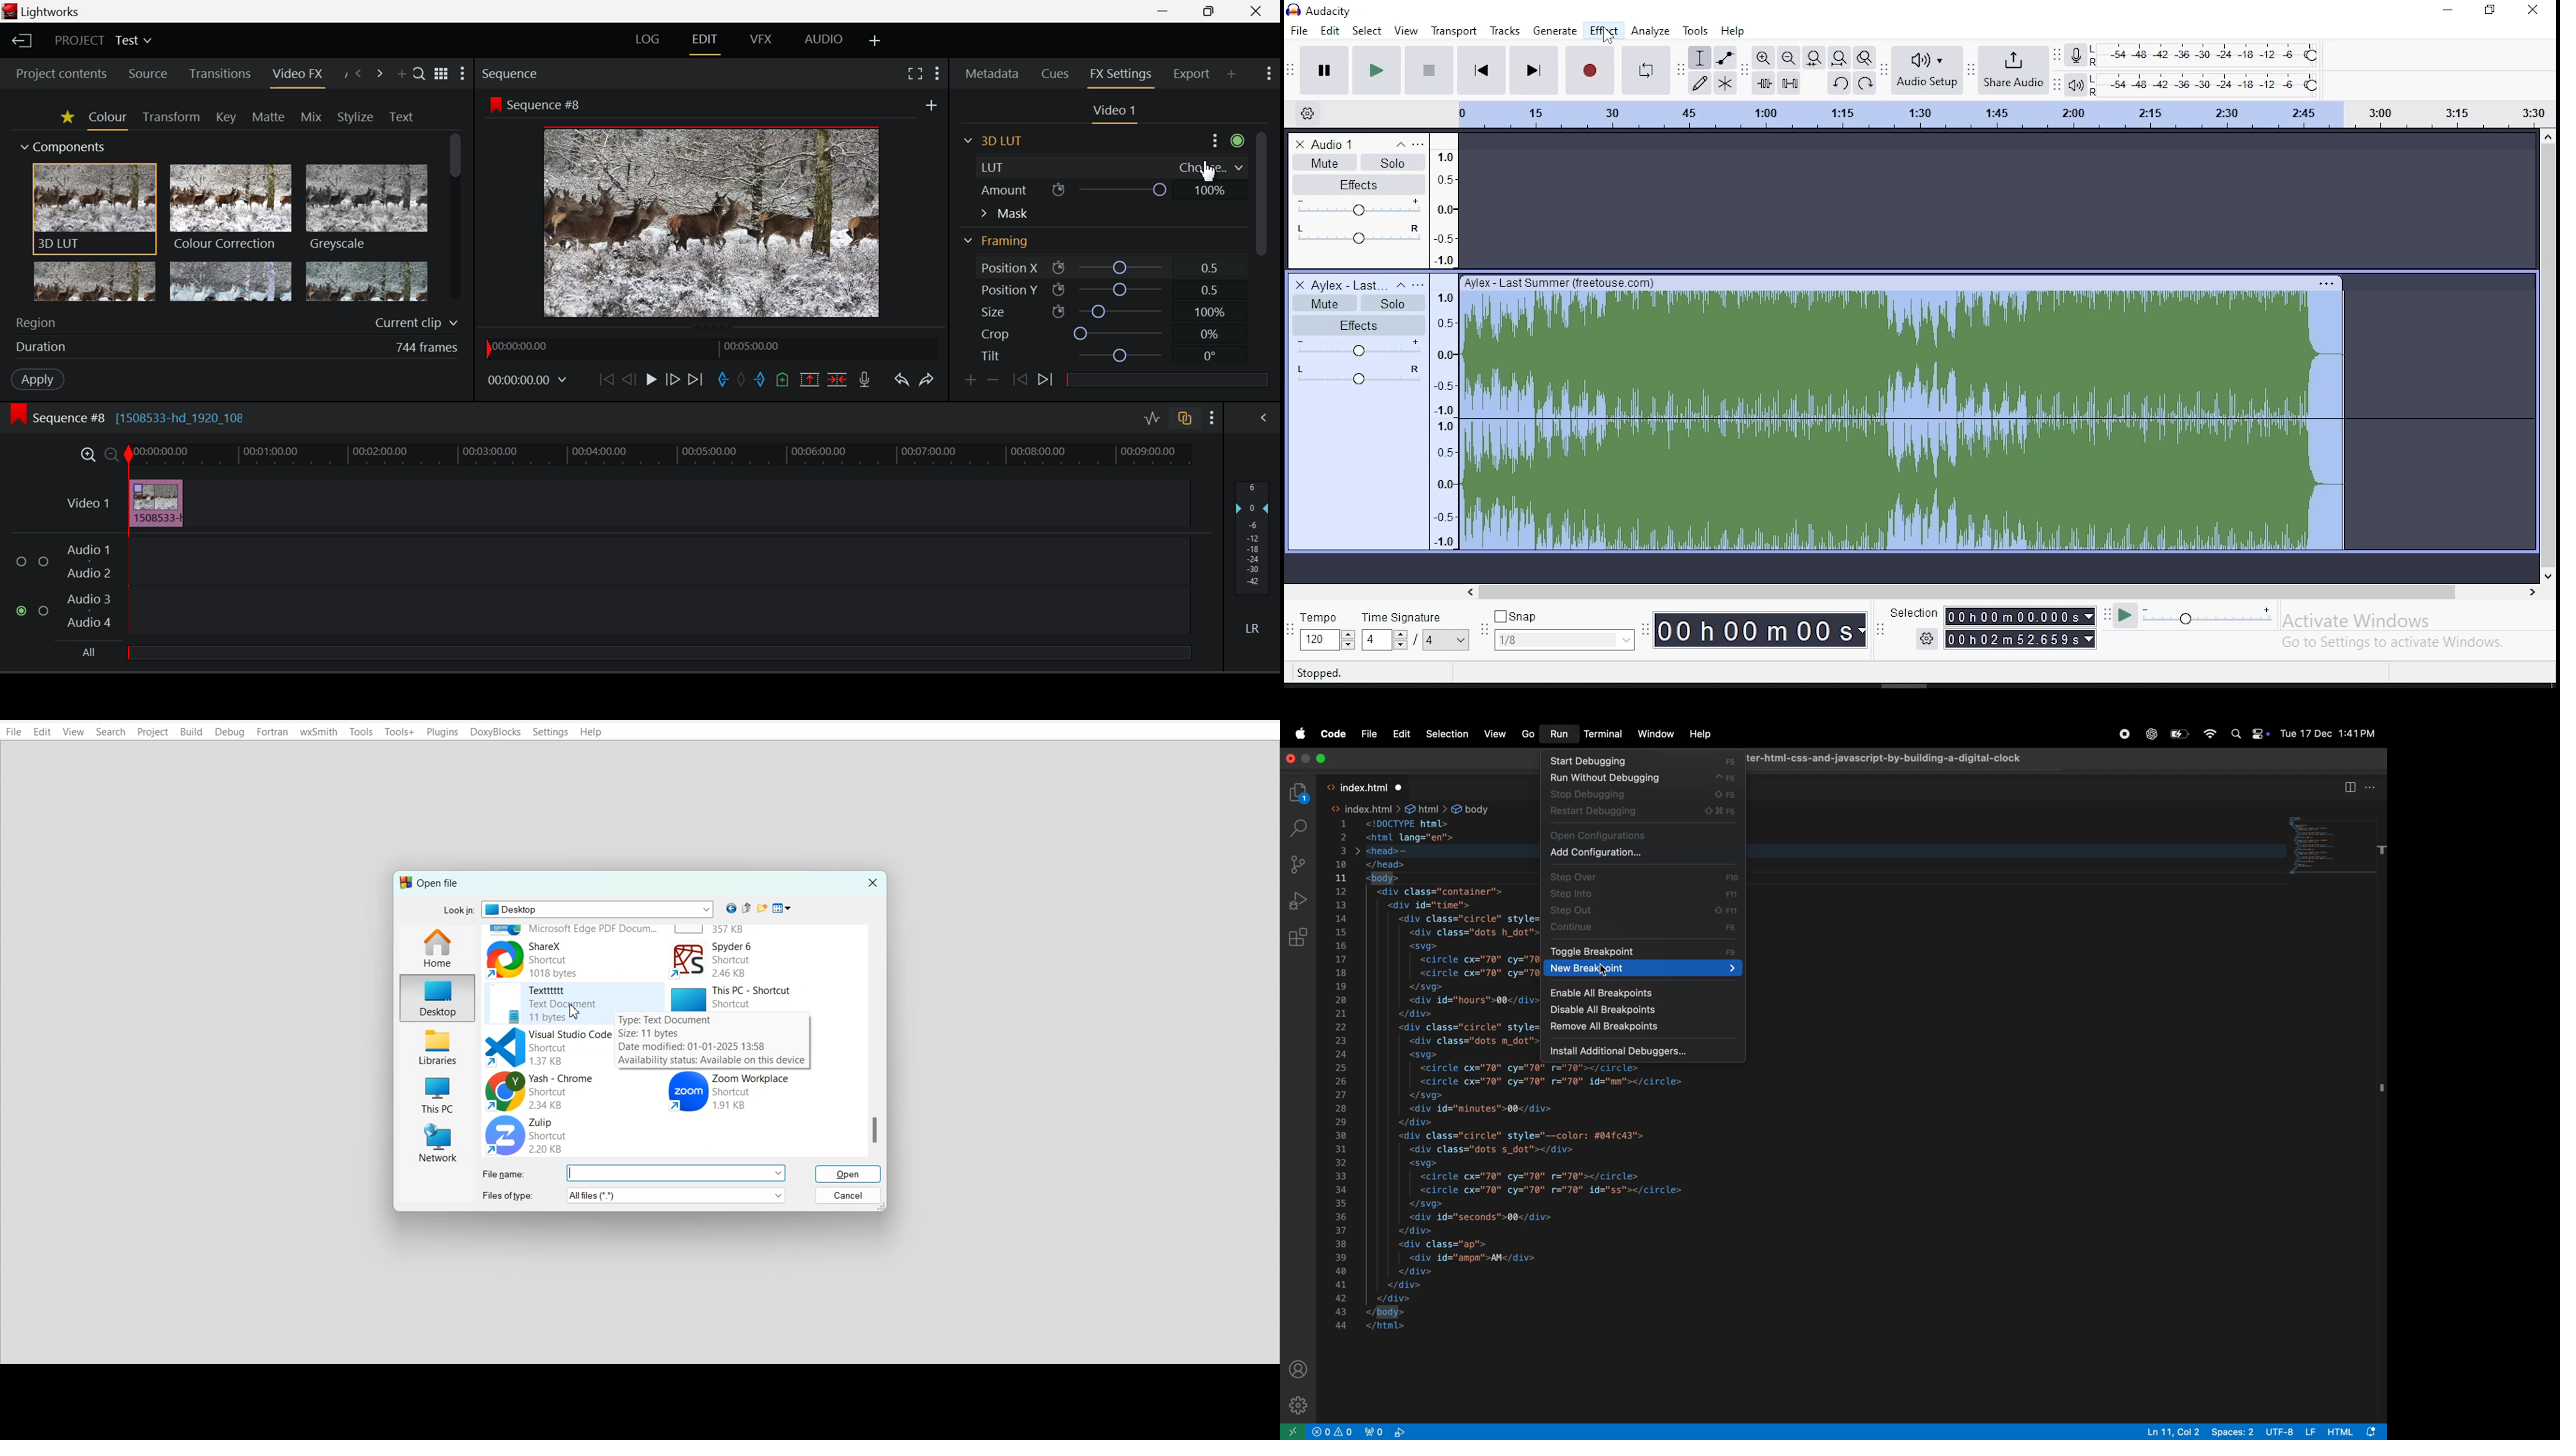  I want to click on Up one level, so click(747, 909).